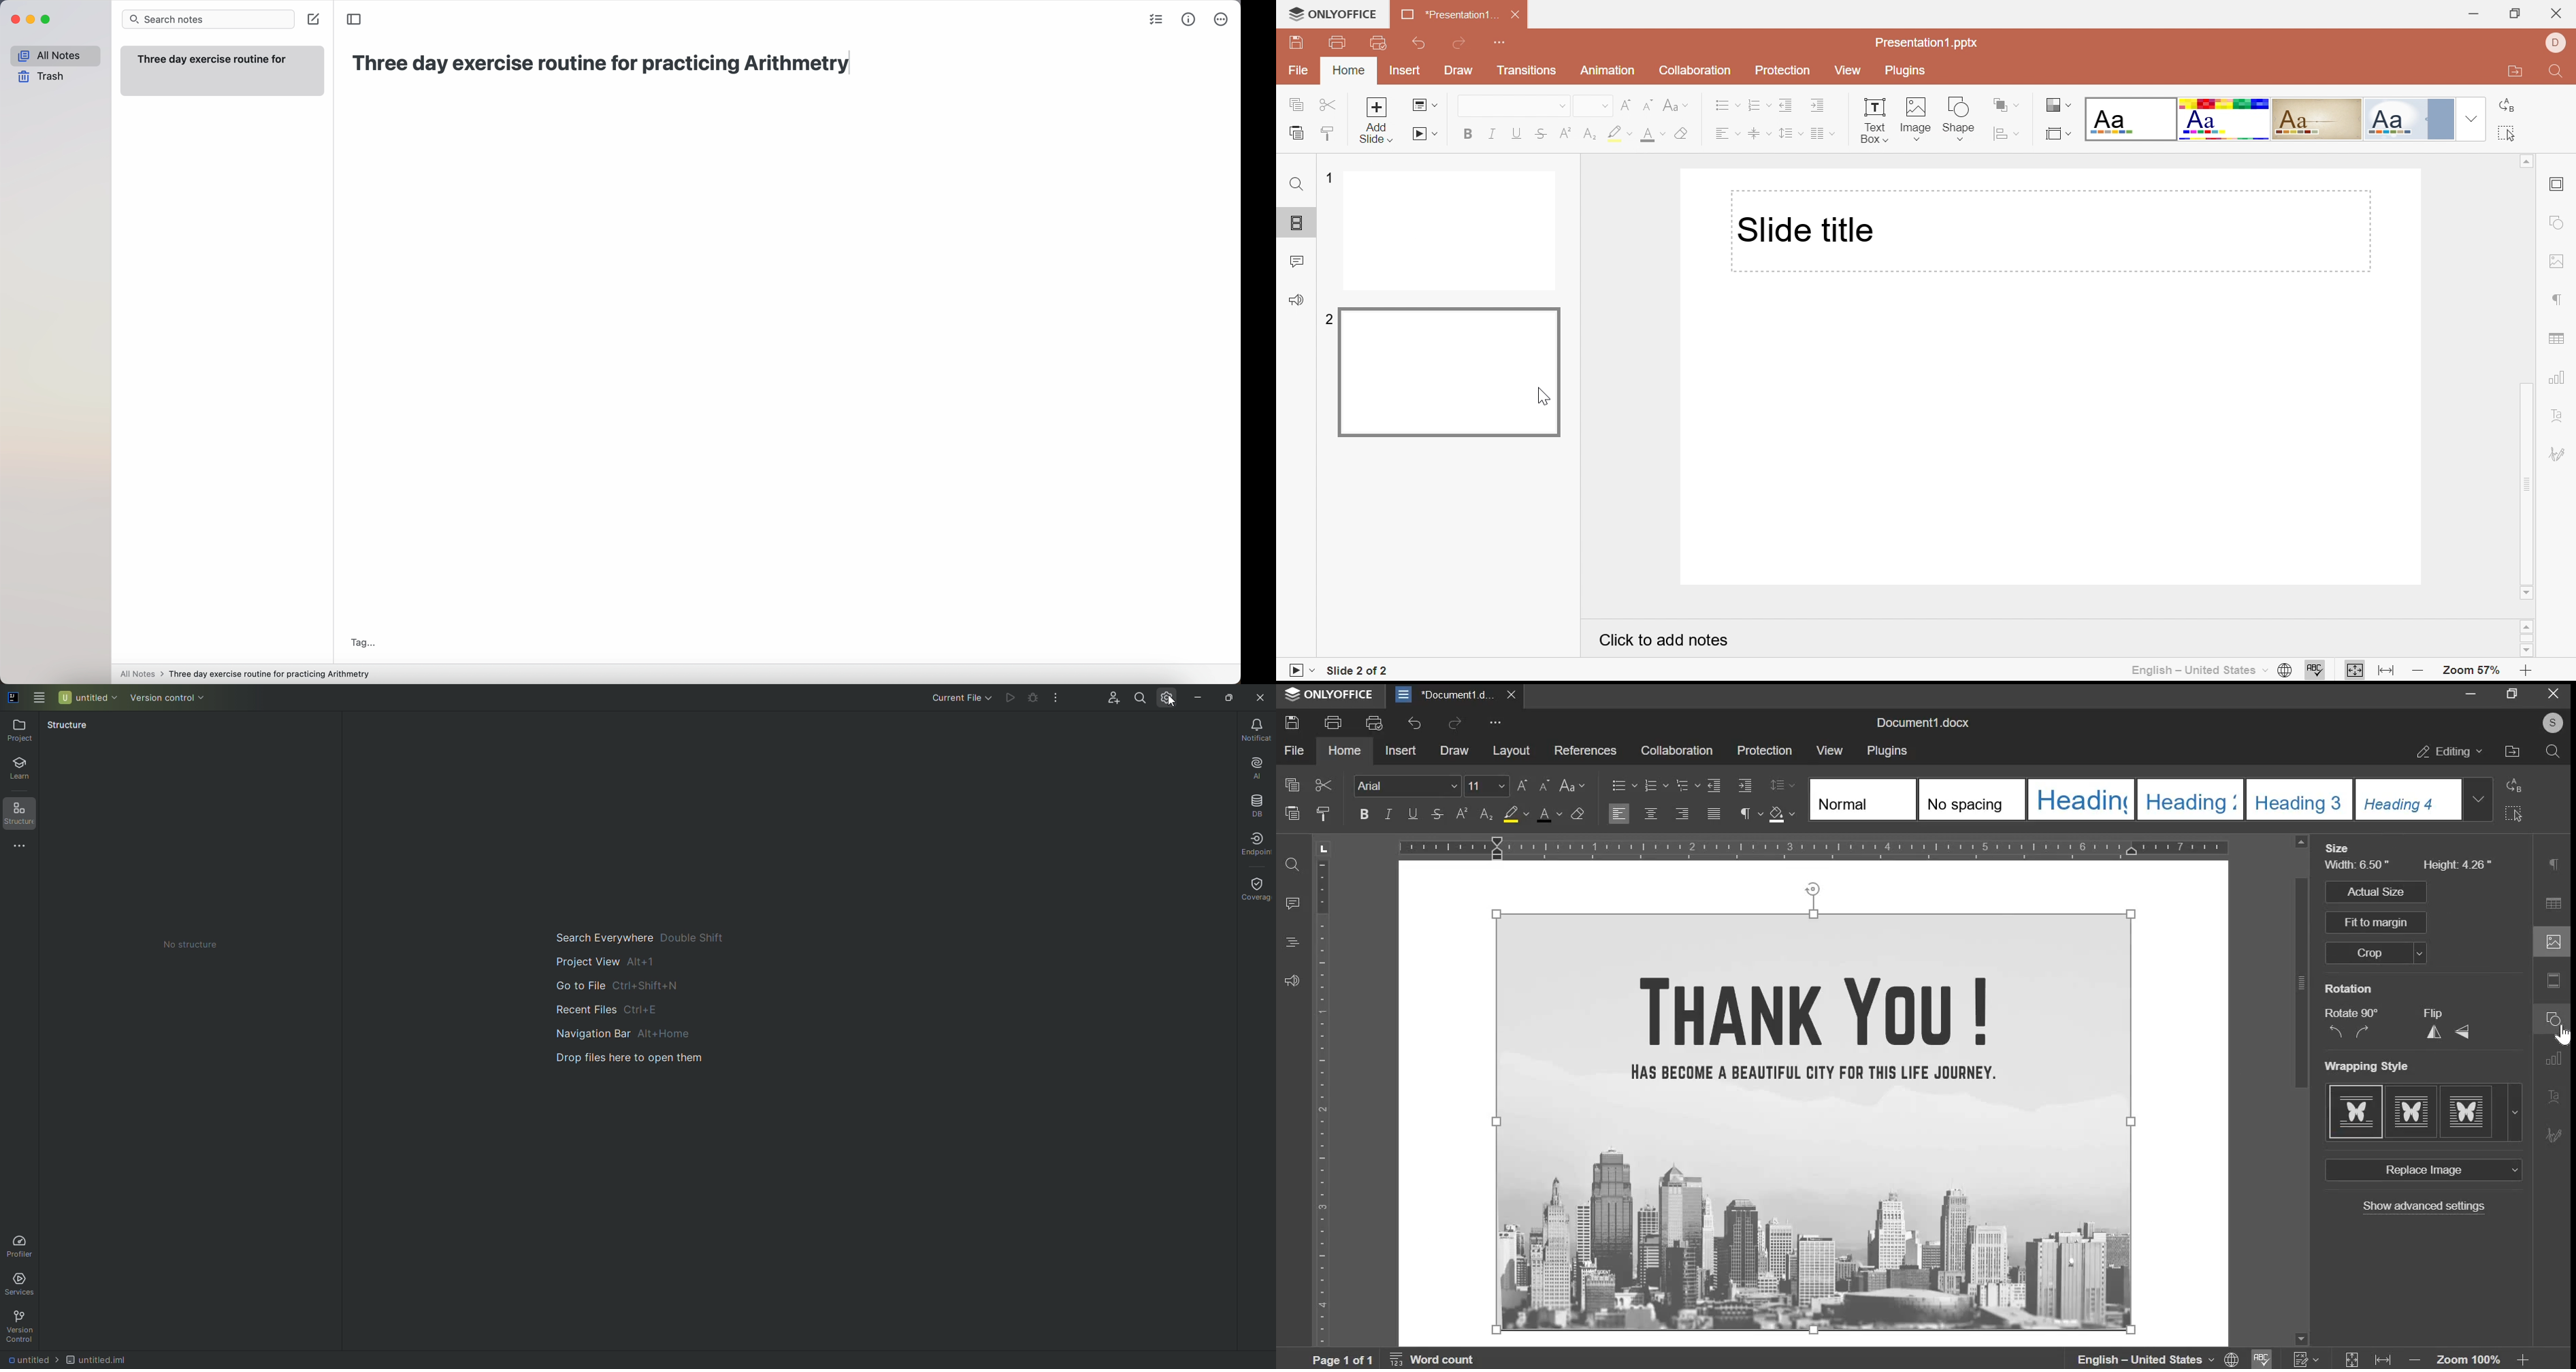 This screenshot has width=2576, height=1372. Describe the element at coordinates (610, 66) in the screenshot. I see `Three day exercise routine for practicing Arithmetry` at that location.